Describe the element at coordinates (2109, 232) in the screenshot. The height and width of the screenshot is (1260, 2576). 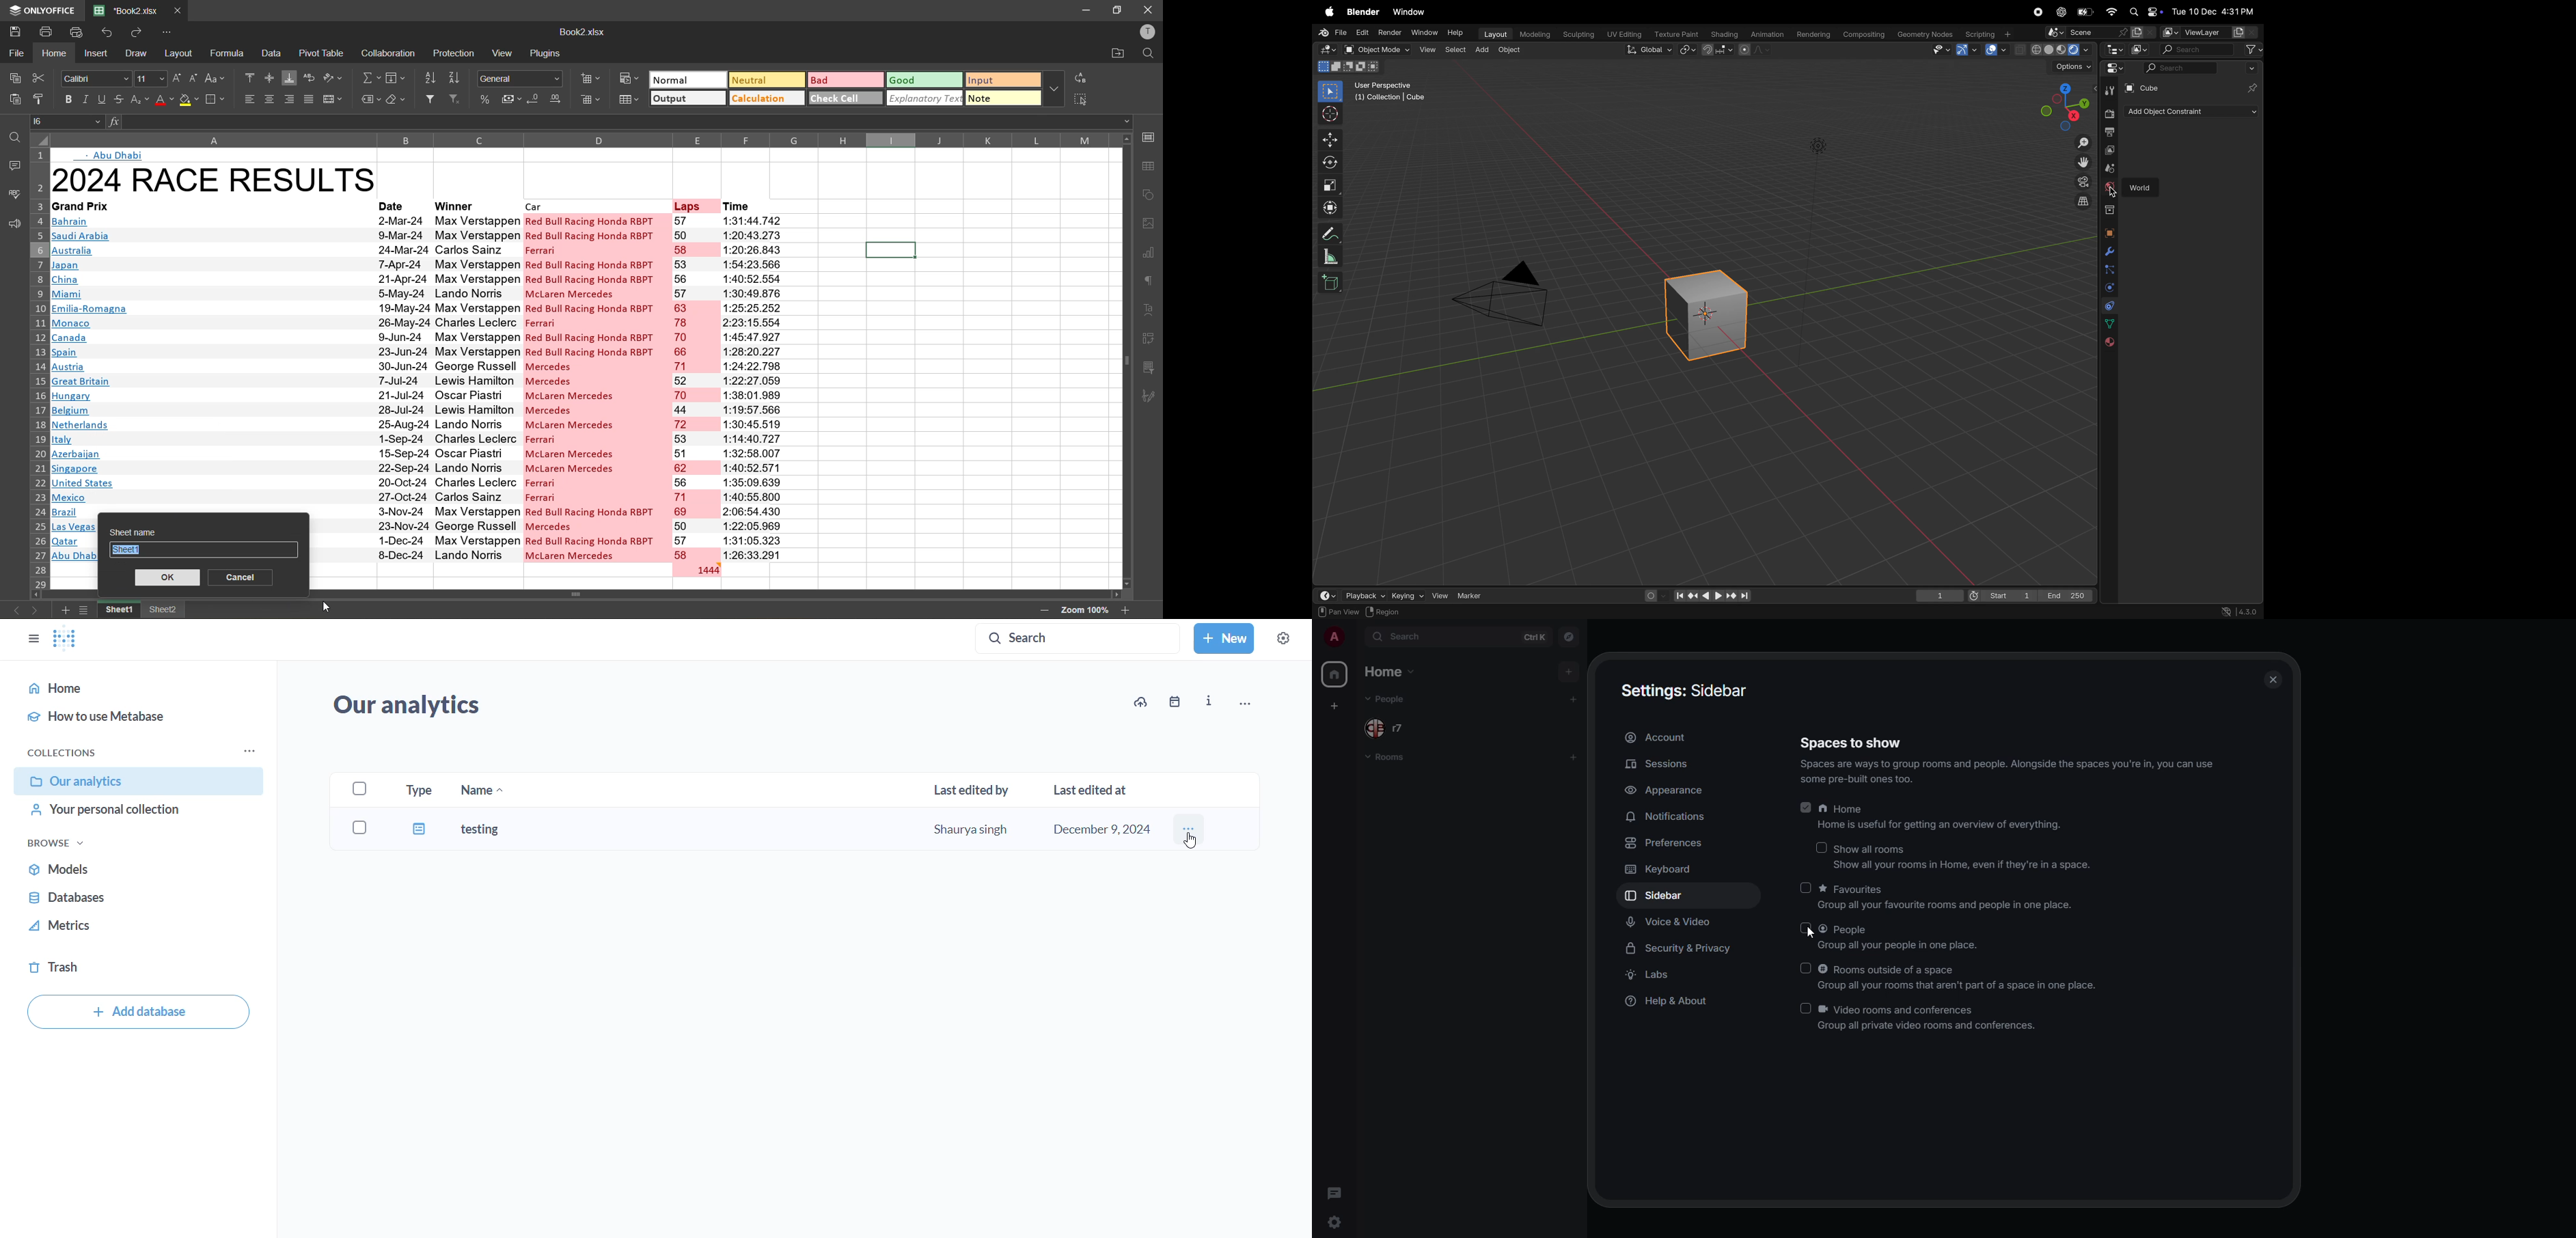
I see `object ` at that location.